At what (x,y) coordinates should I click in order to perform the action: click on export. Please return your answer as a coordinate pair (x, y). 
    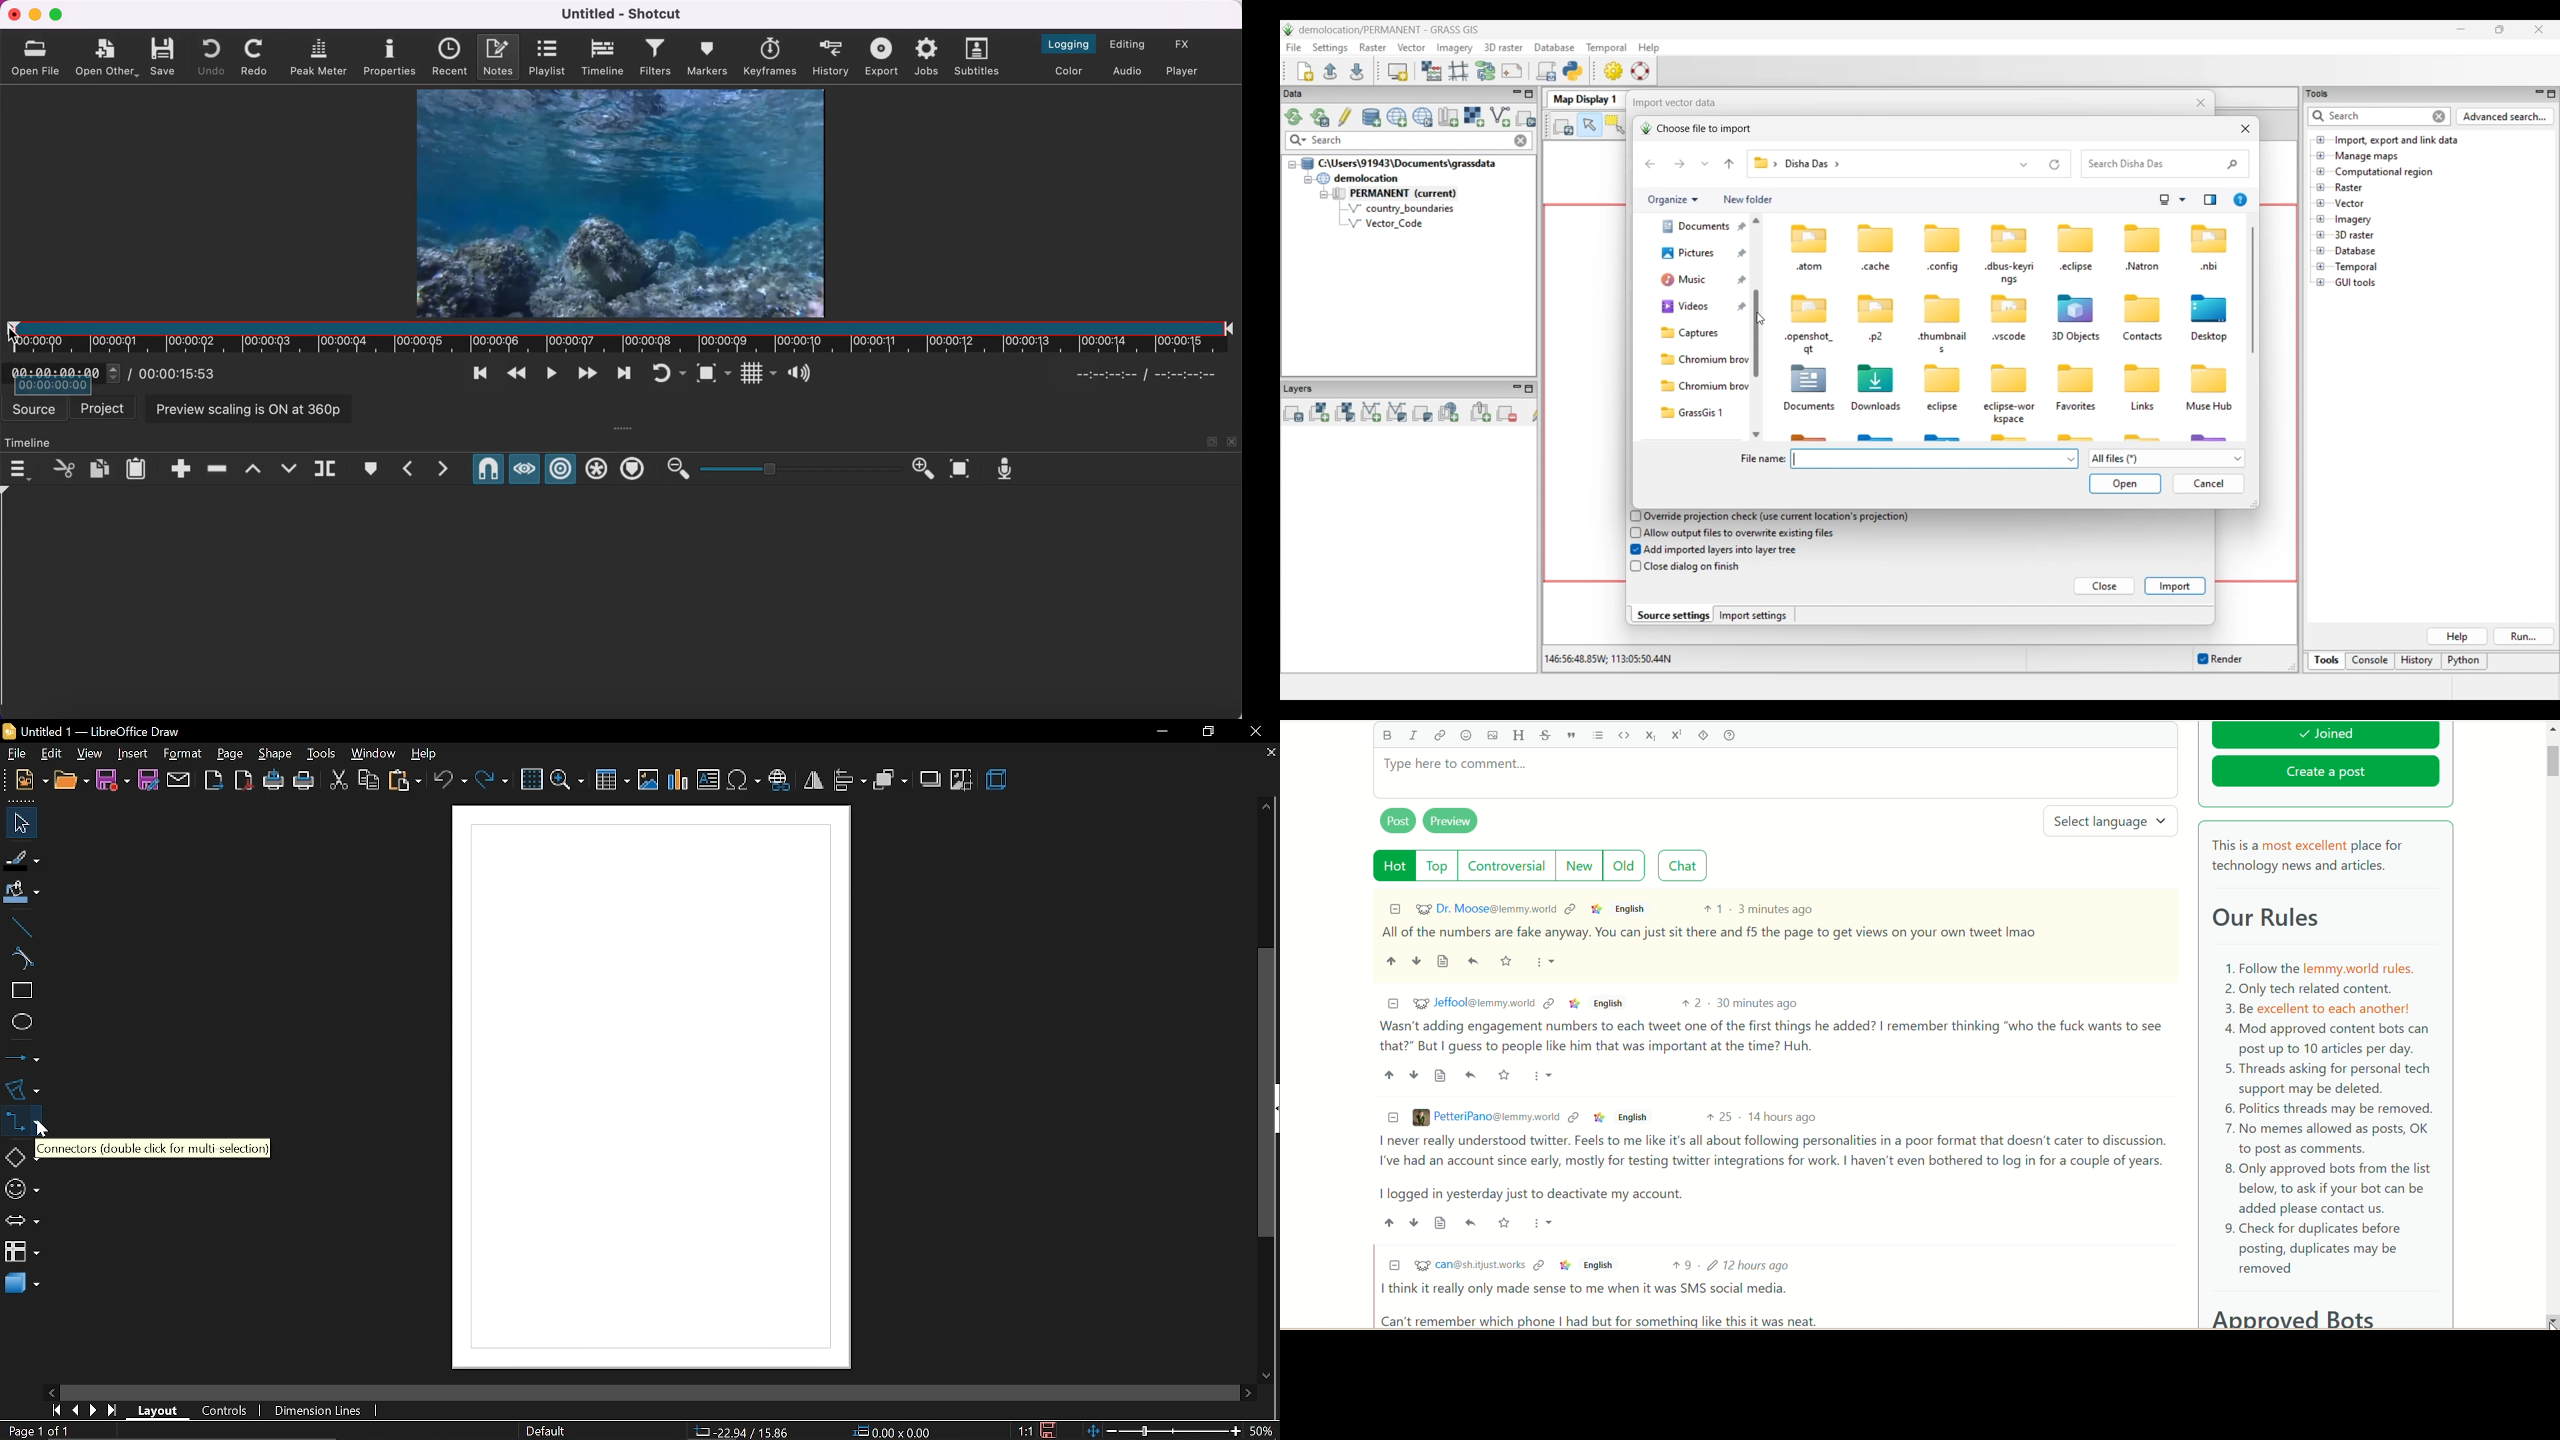
    Looking at the image, I should click on (880, 57).